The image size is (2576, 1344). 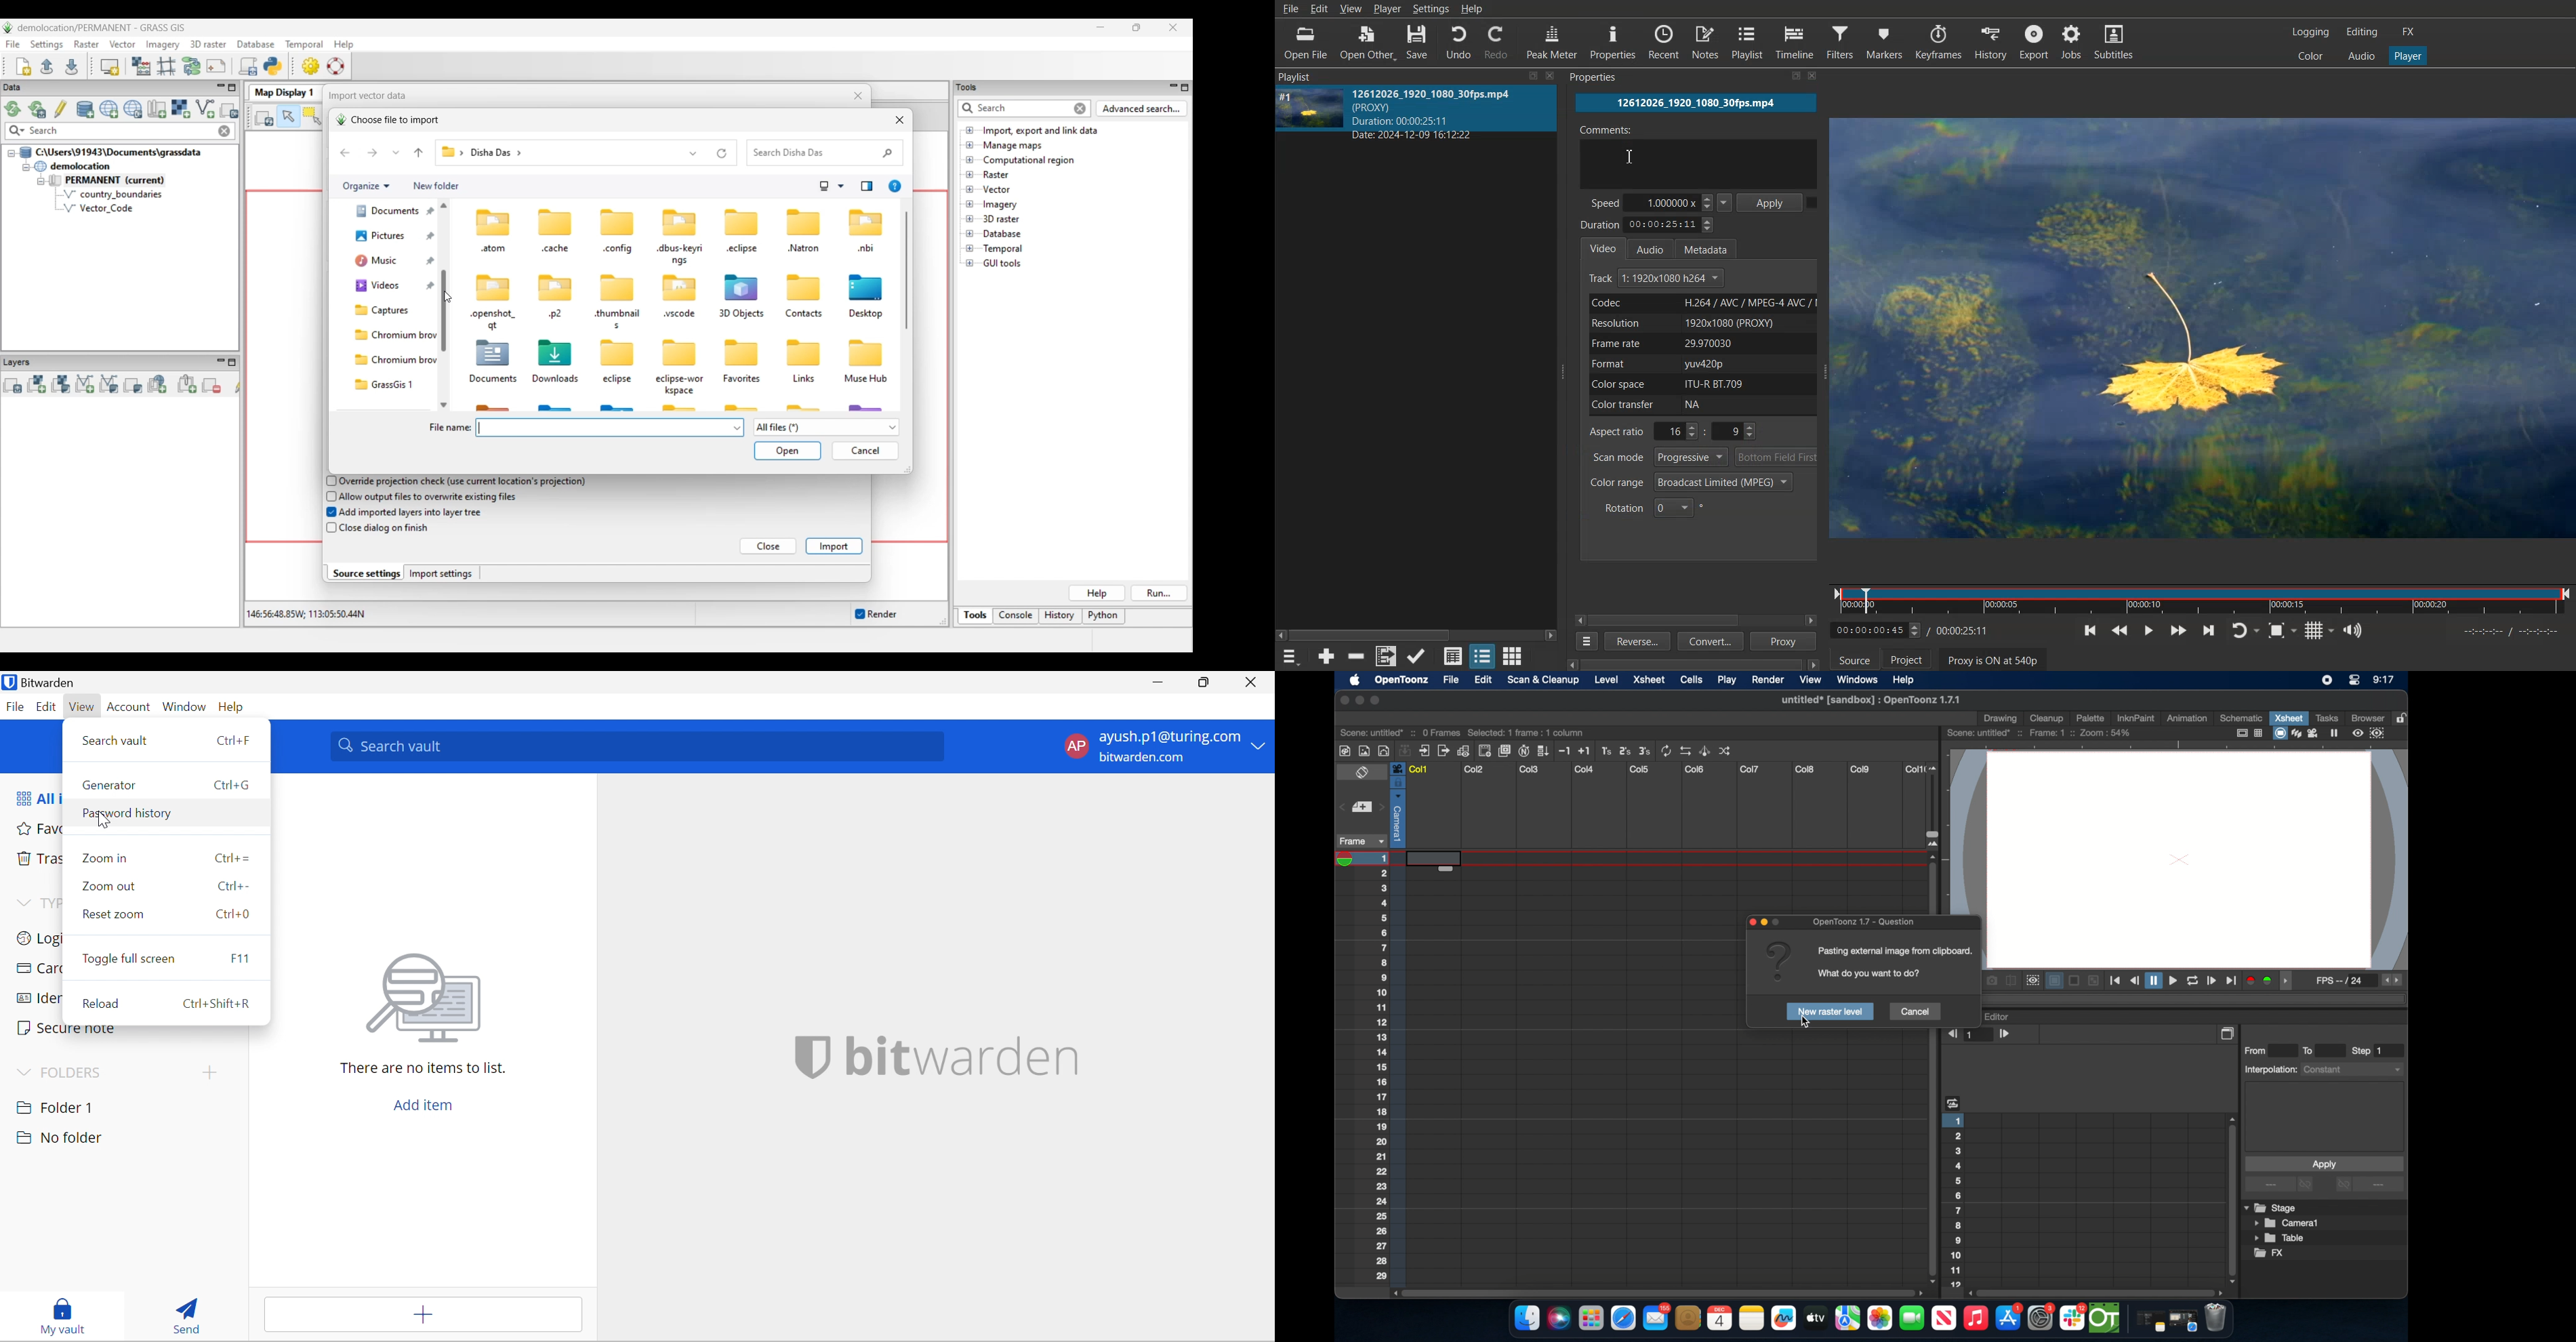 What do you see at coordinates (1418, 41) in the screenshot?
I see `Save` at bounding box center [1418, 41].